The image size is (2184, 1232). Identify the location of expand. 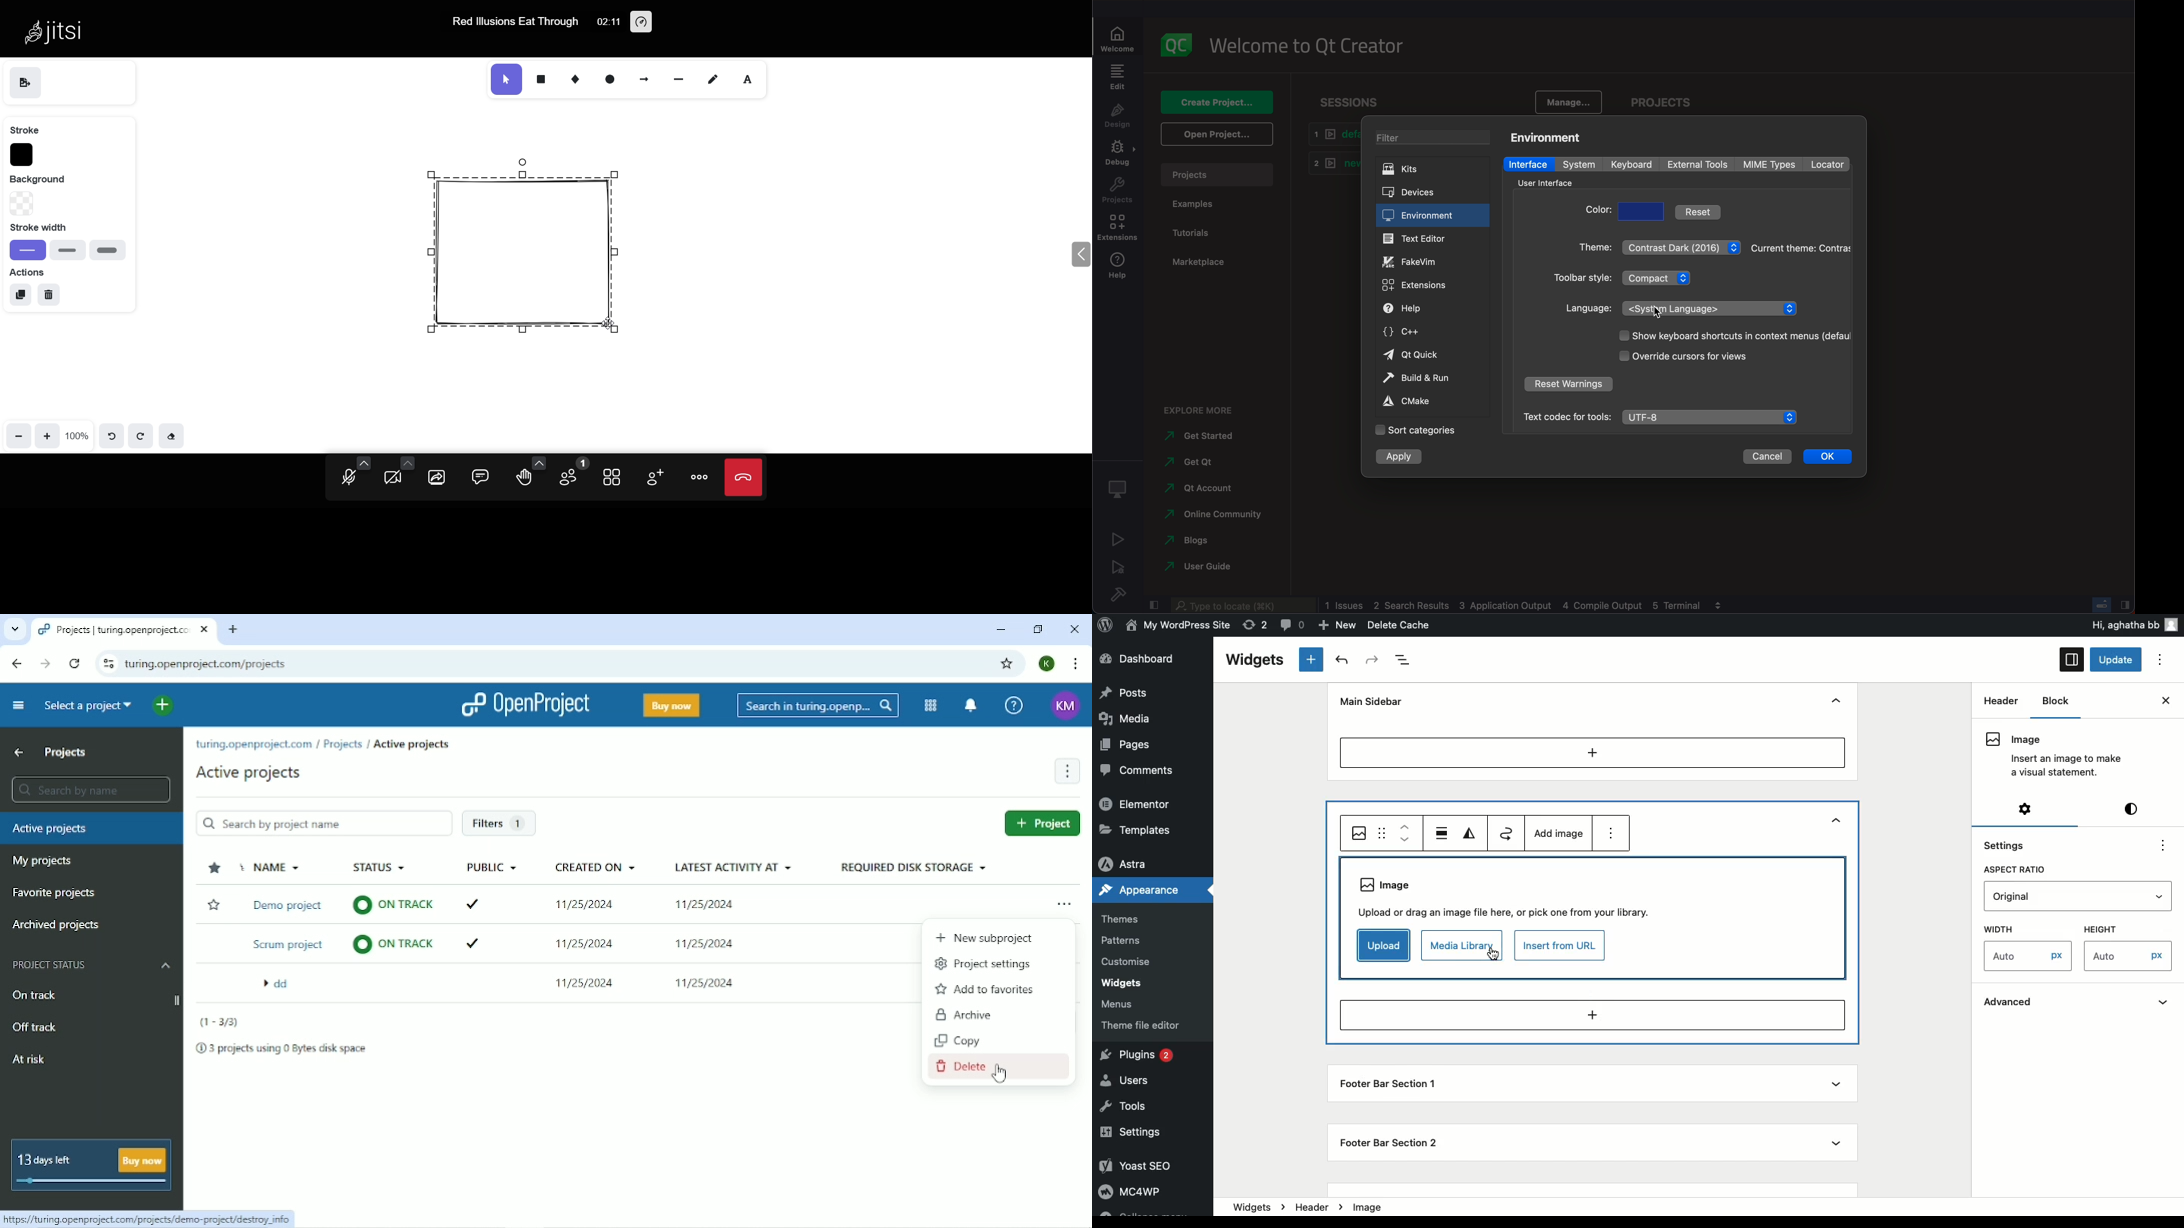
(1078, 256).